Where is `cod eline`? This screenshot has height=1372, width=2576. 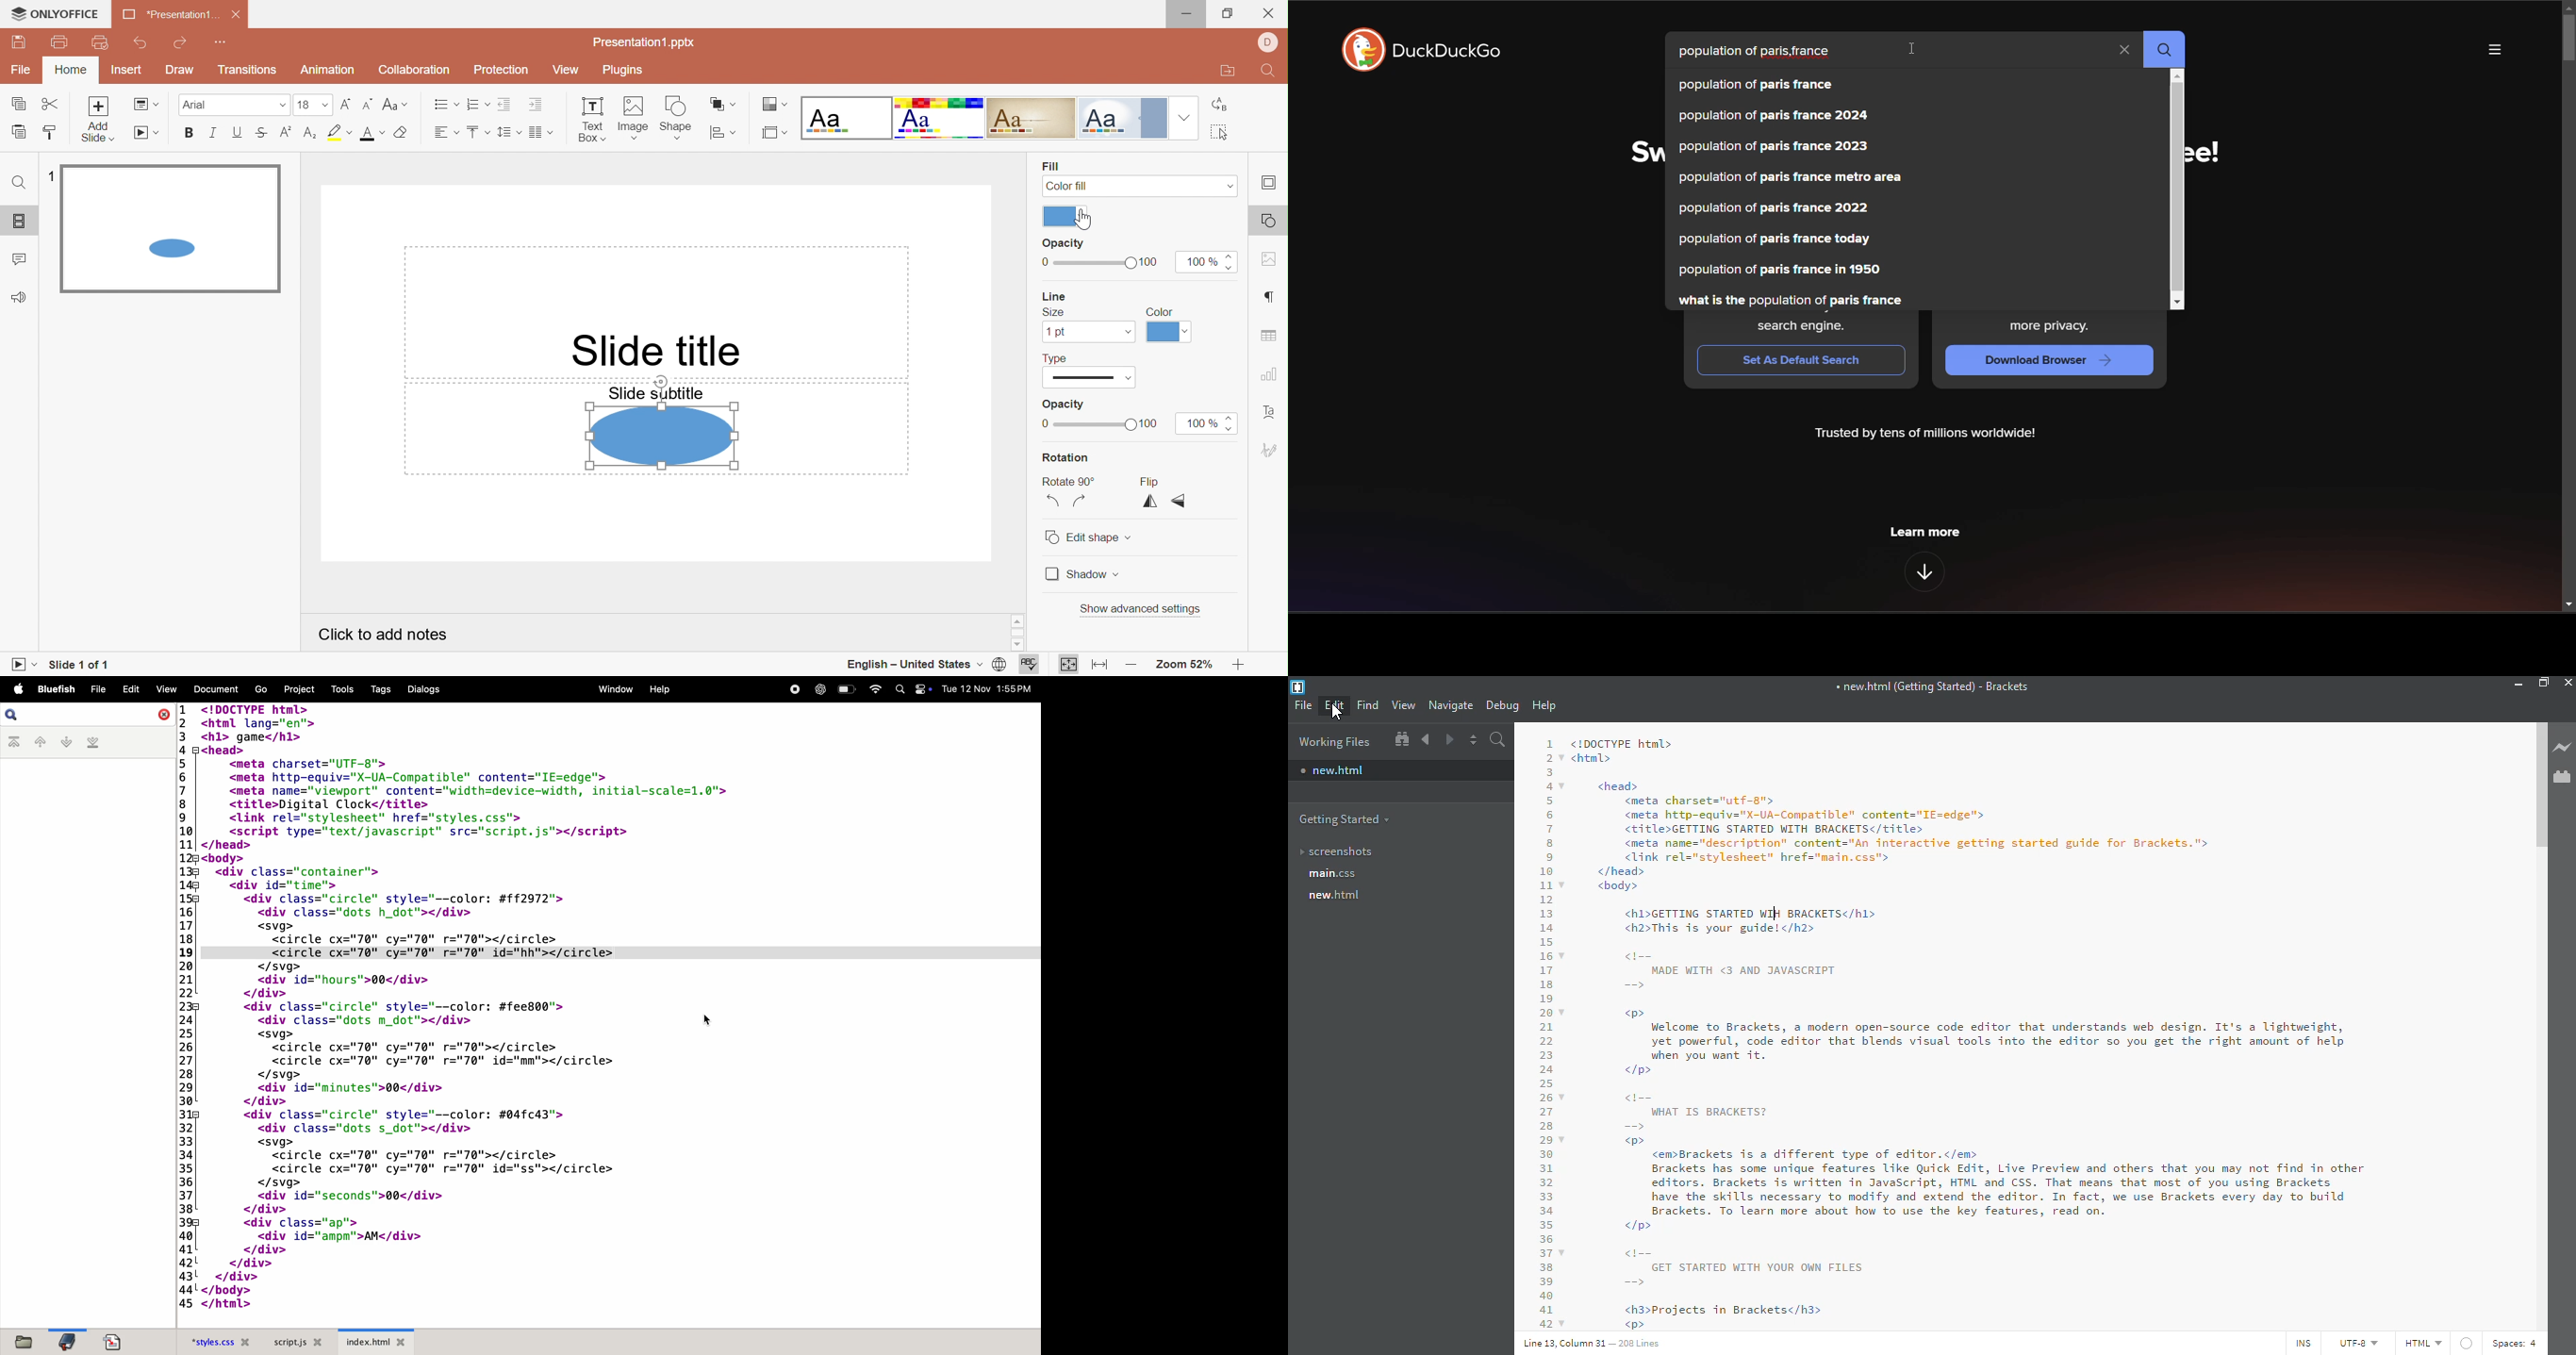
cod eline is located at coordinates (1546, 1032).